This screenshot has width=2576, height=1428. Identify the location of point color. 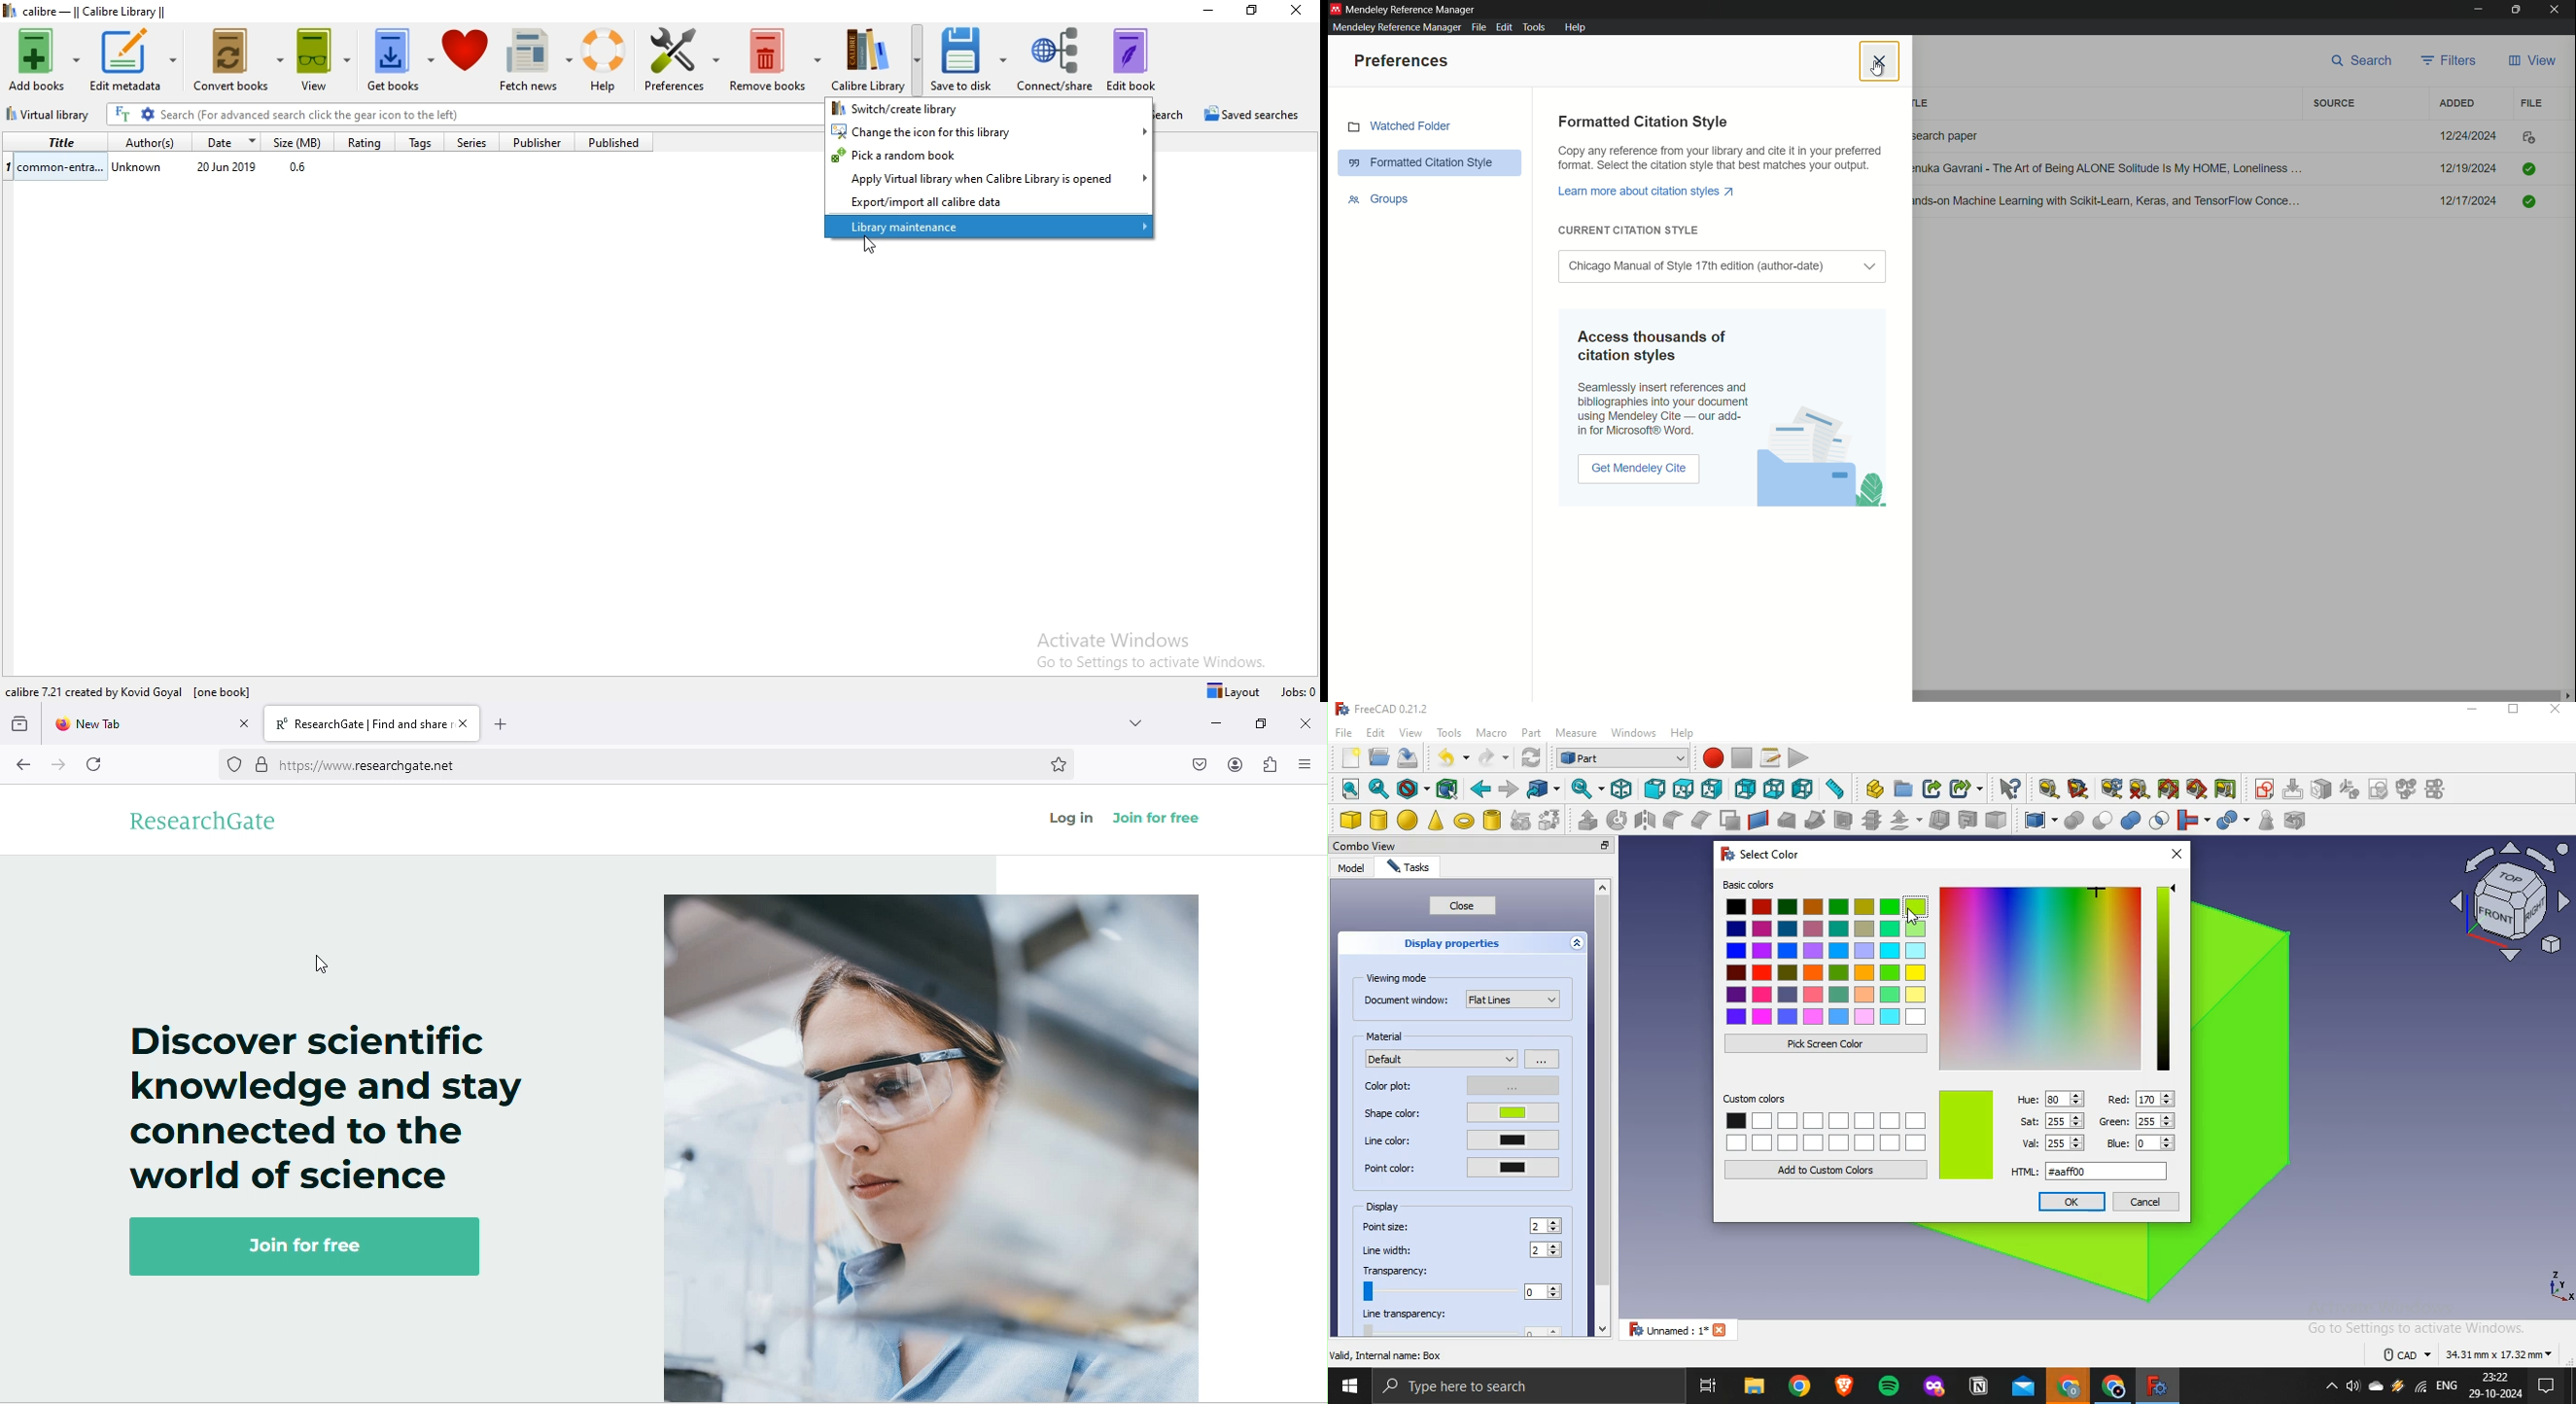
(1460, 1166).